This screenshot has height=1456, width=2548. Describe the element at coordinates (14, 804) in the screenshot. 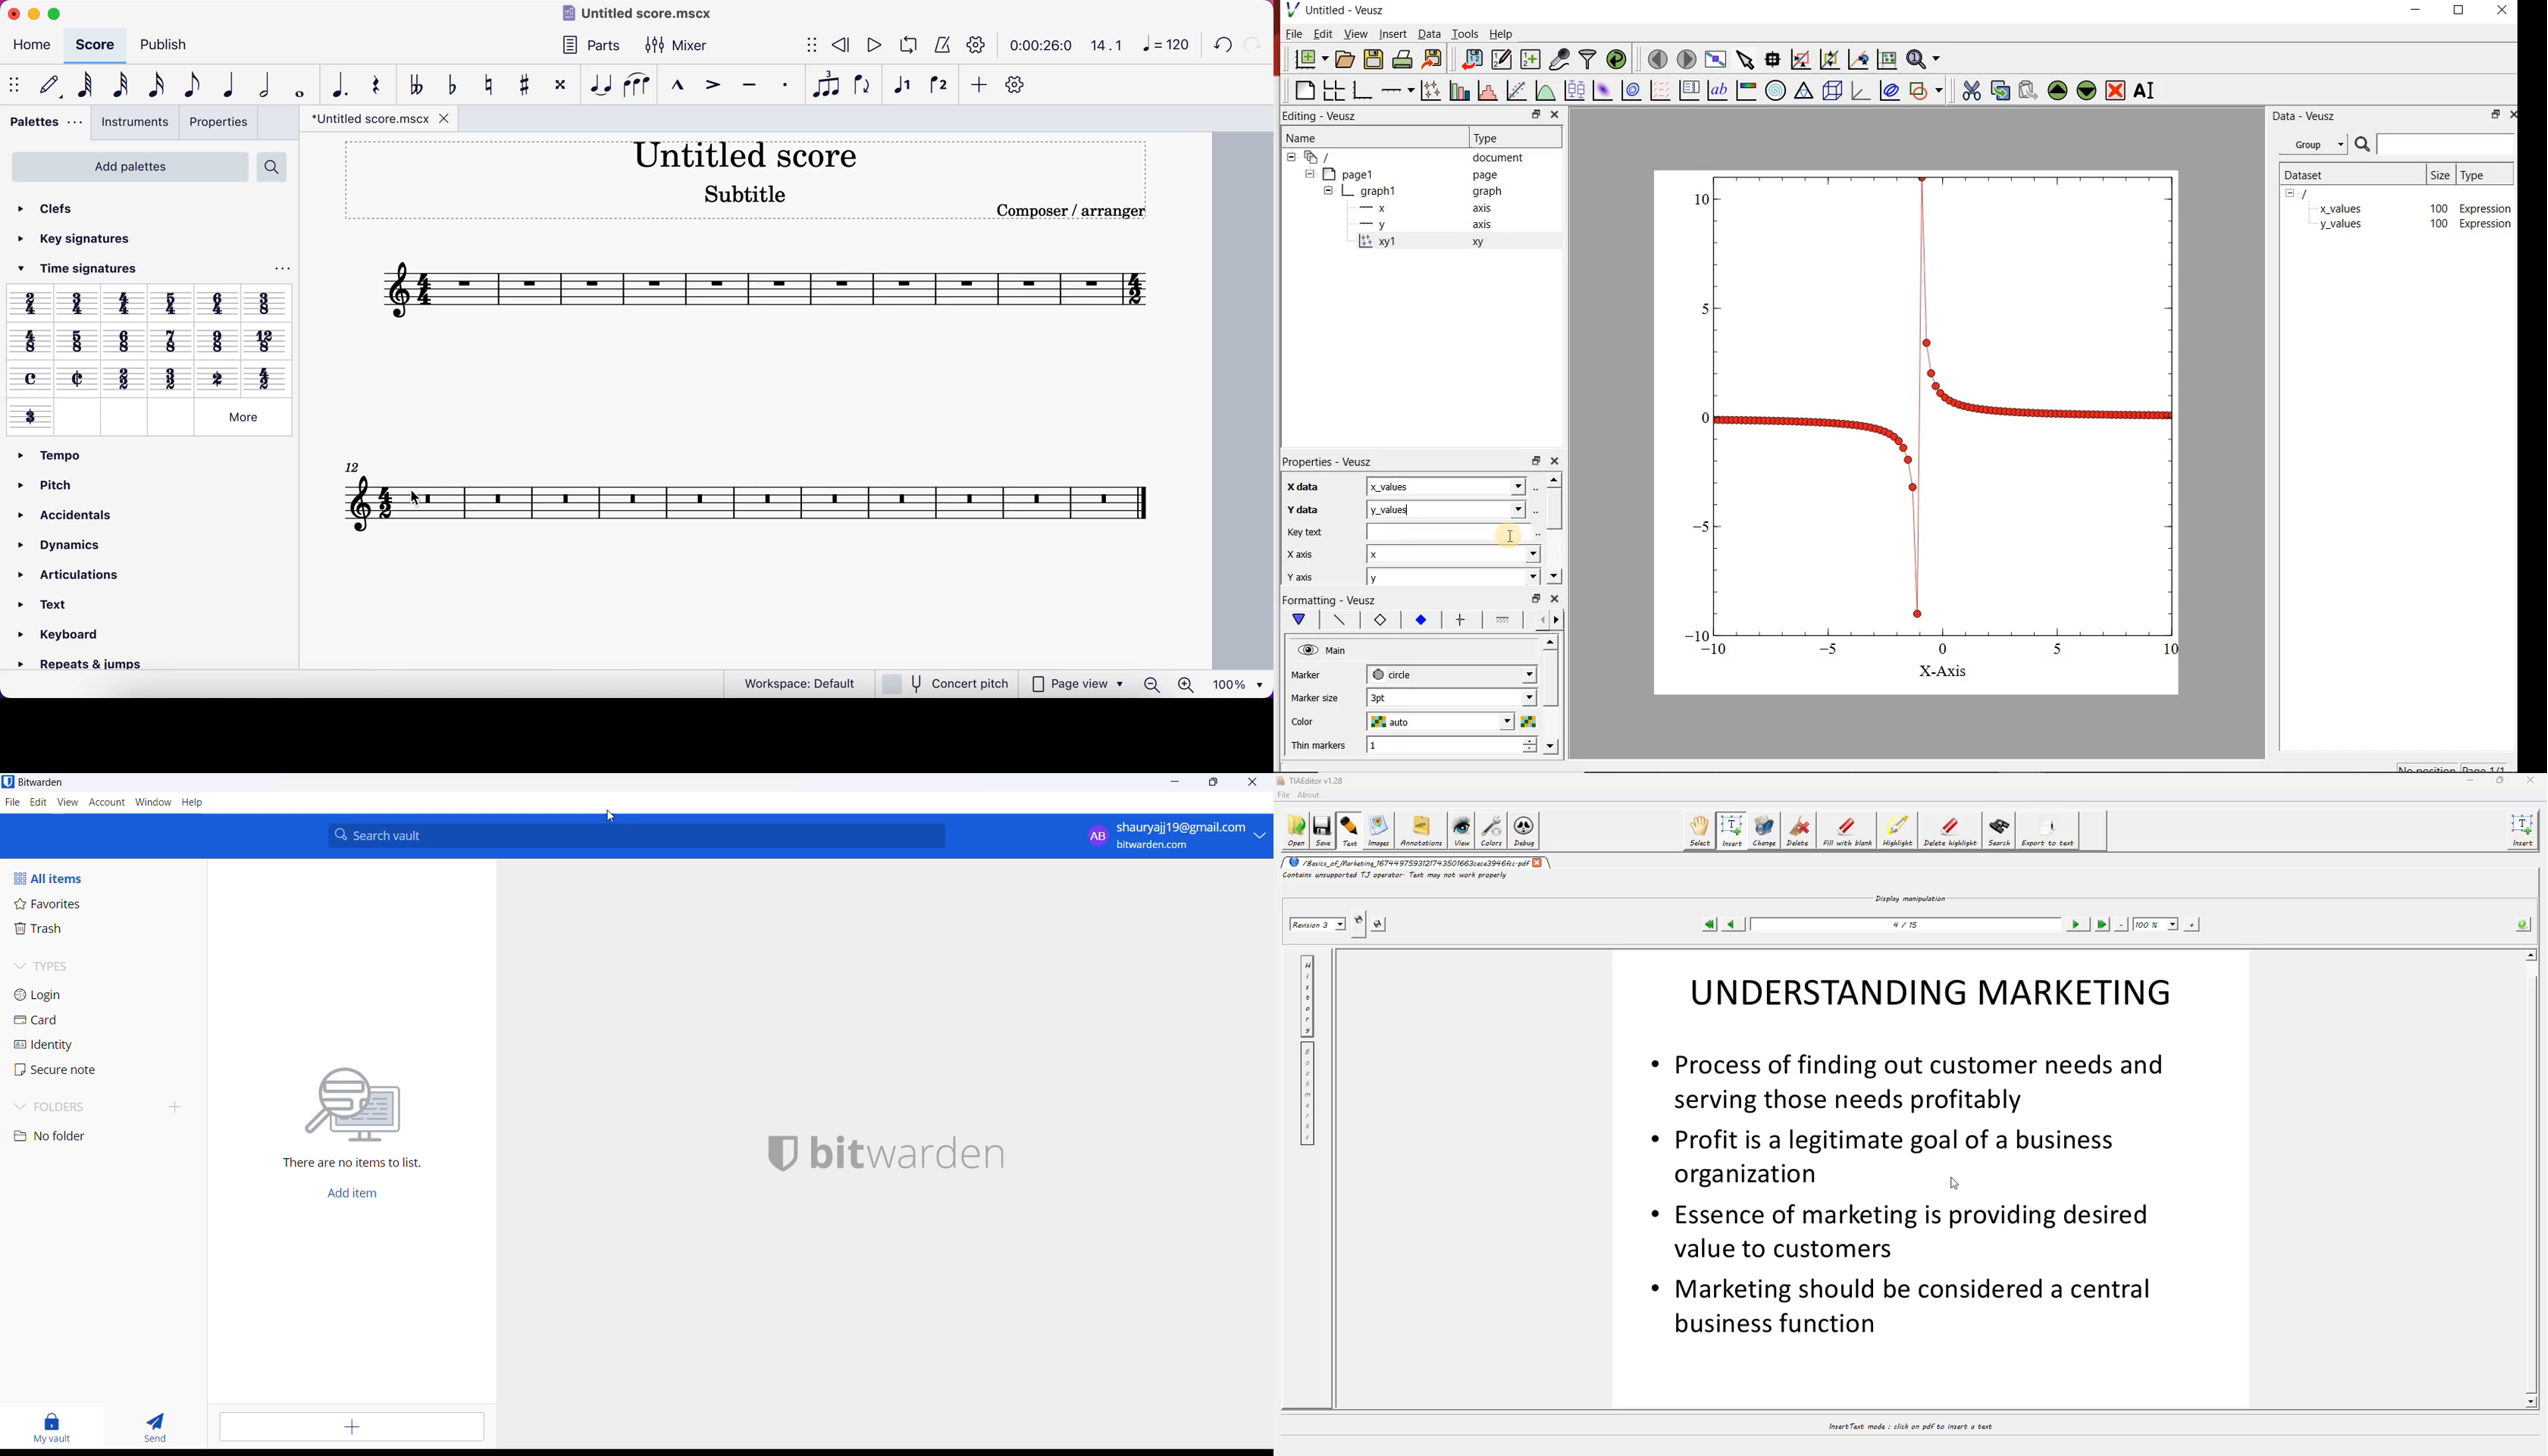

I see `file ` at that location.